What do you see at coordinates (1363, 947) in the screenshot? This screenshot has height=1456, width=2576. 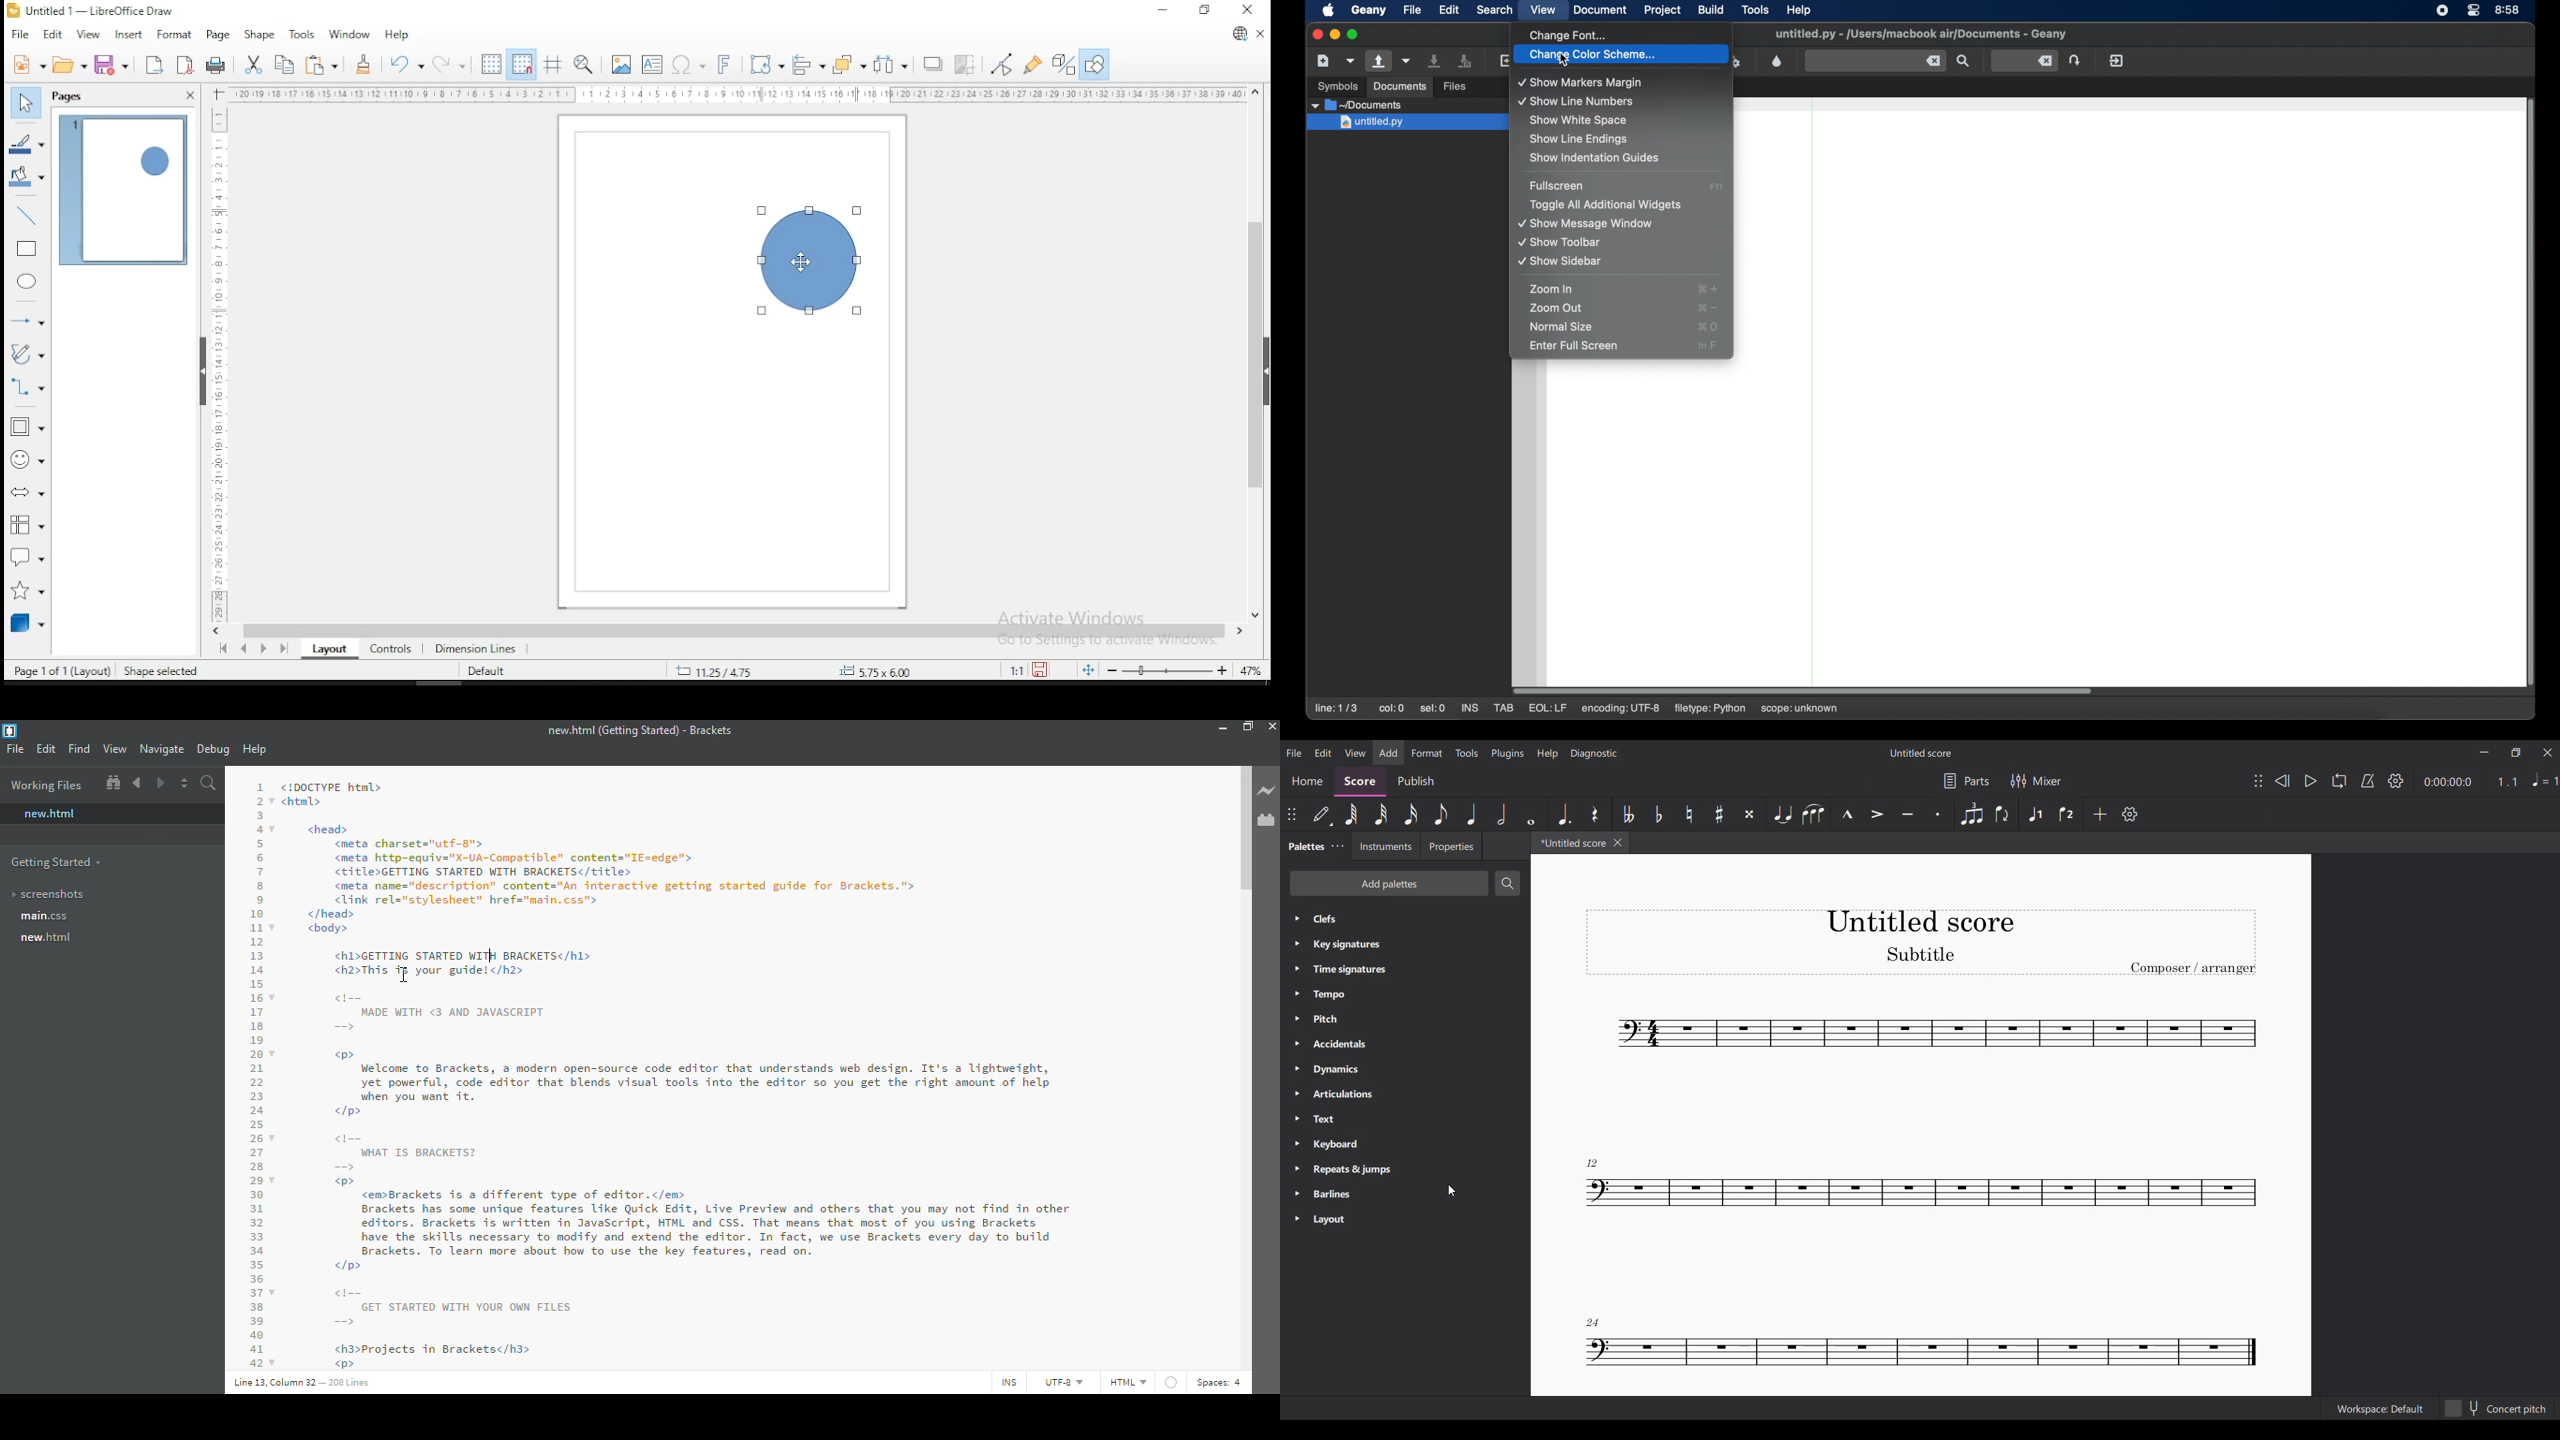 I see `Key signatures` at bounding box center [1363, 947].